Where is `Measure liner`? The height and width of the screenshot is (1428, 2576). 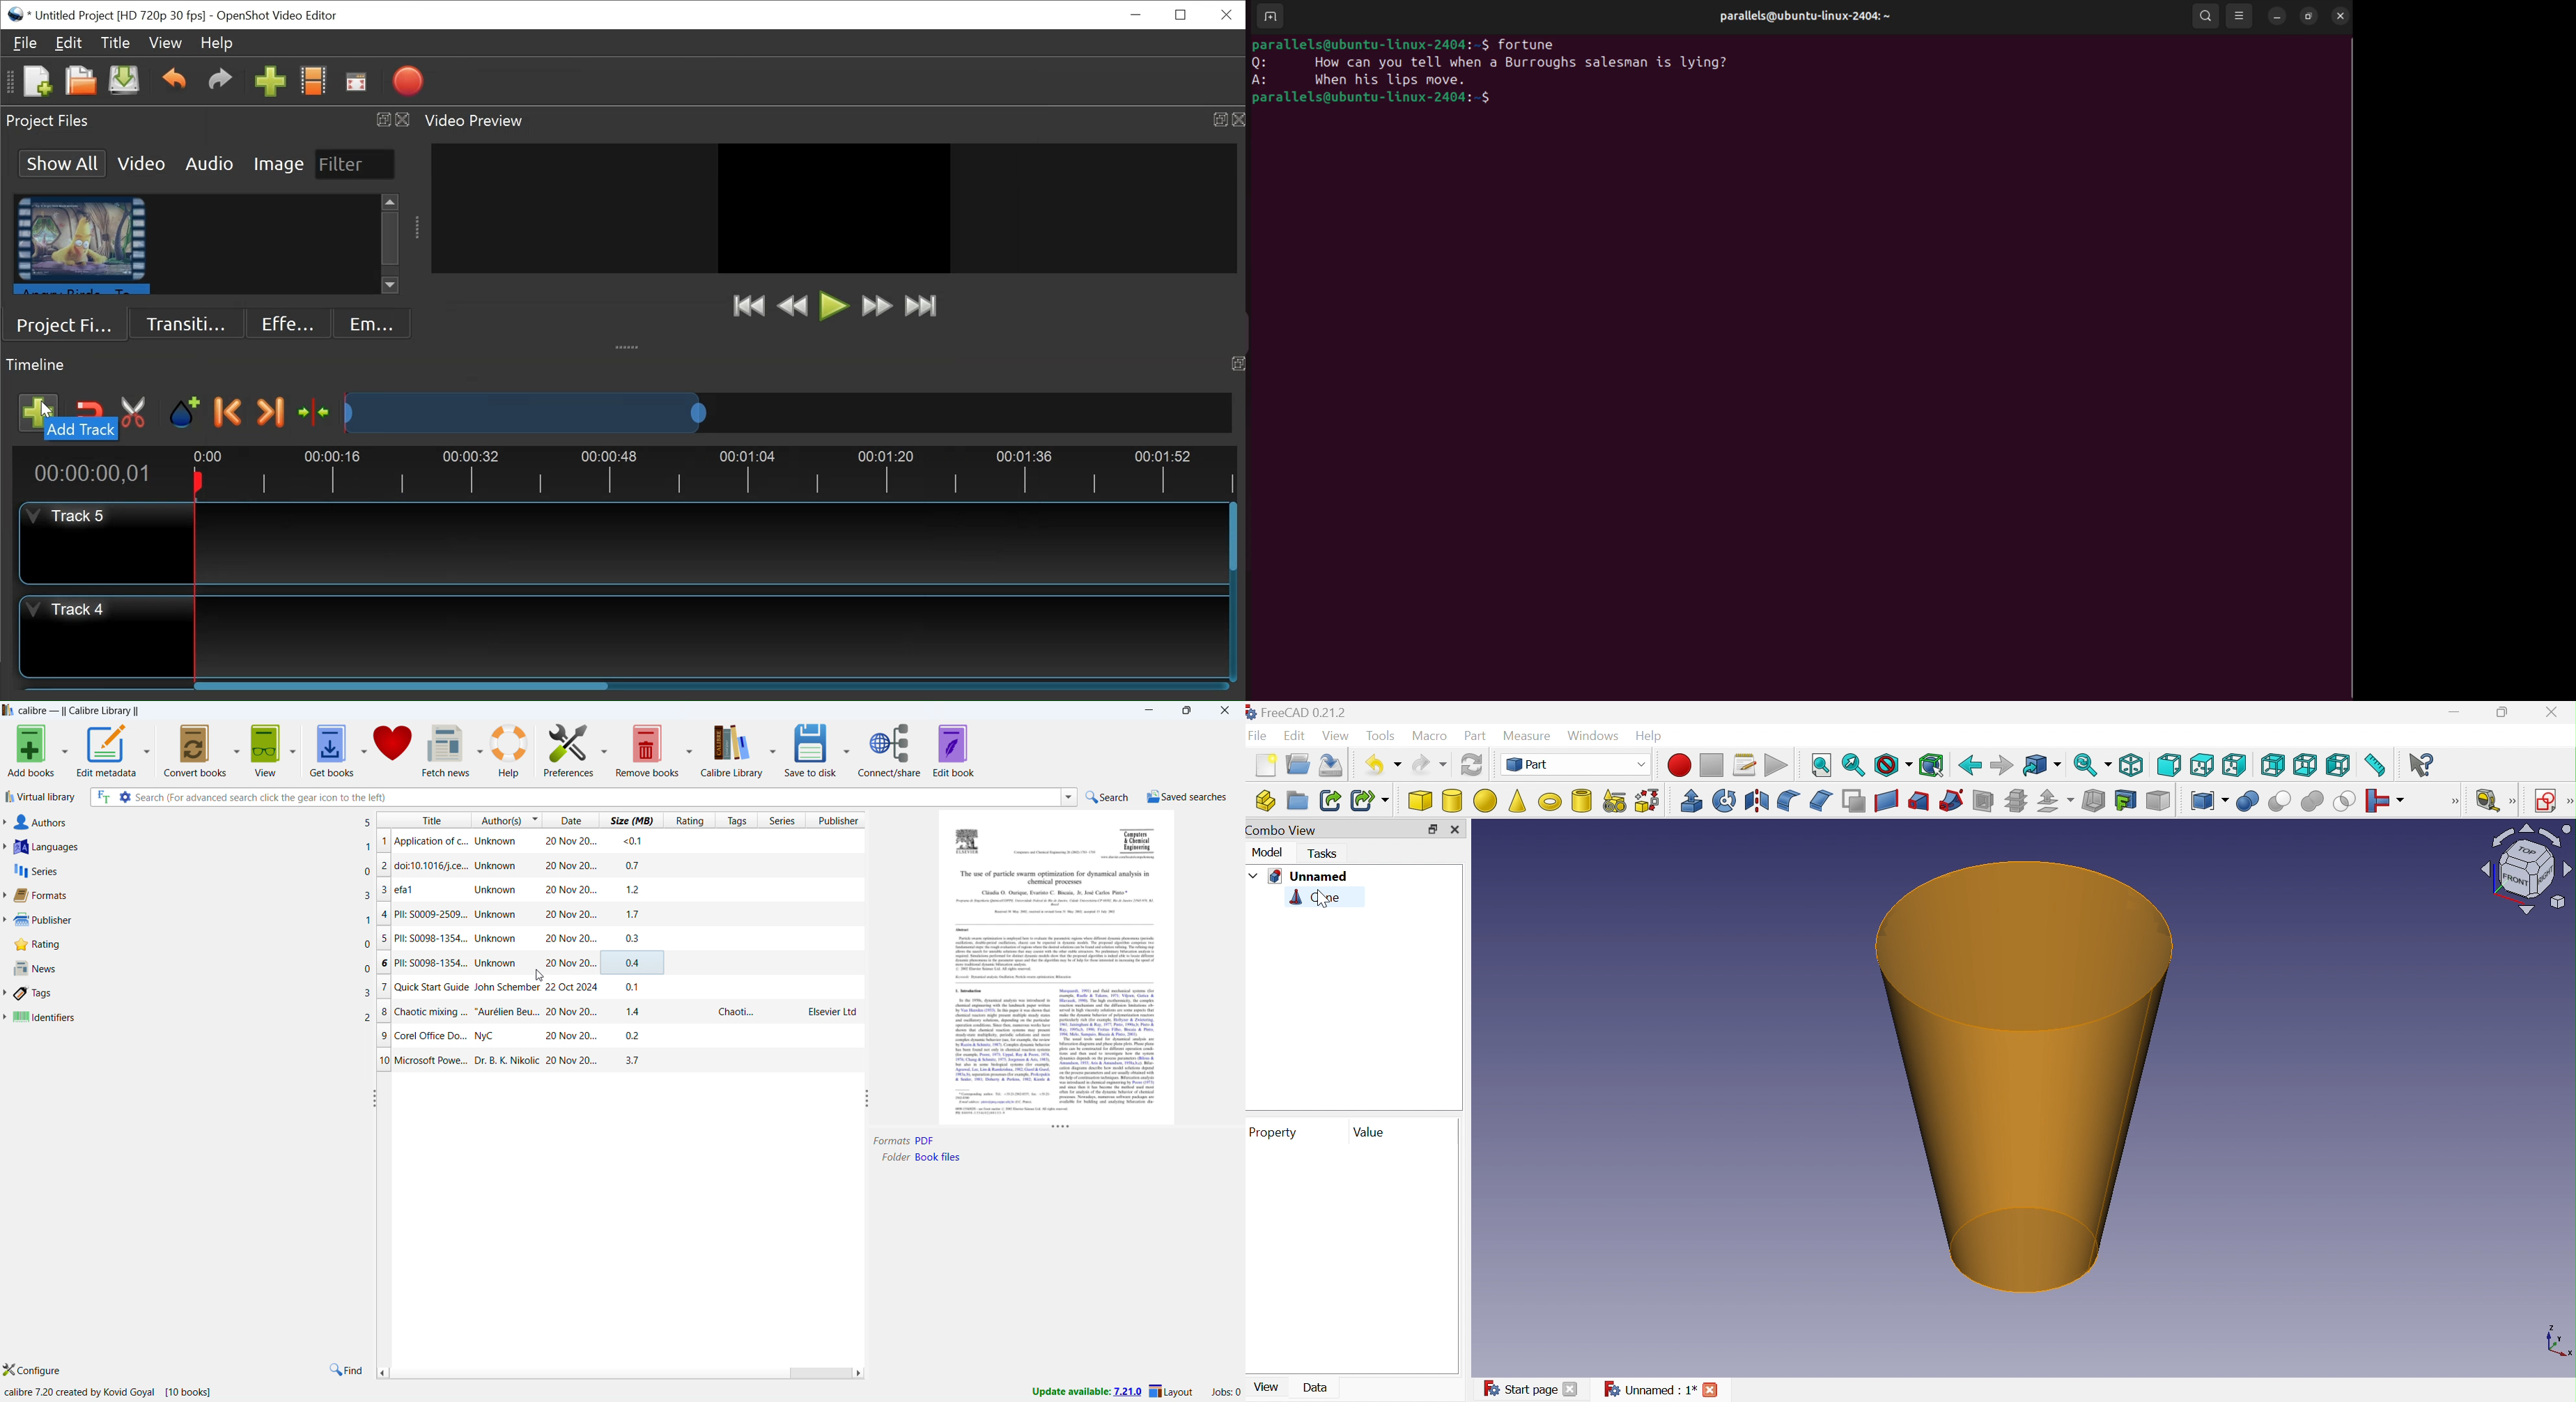
Measure liner is located at coordinates (2489, 800).